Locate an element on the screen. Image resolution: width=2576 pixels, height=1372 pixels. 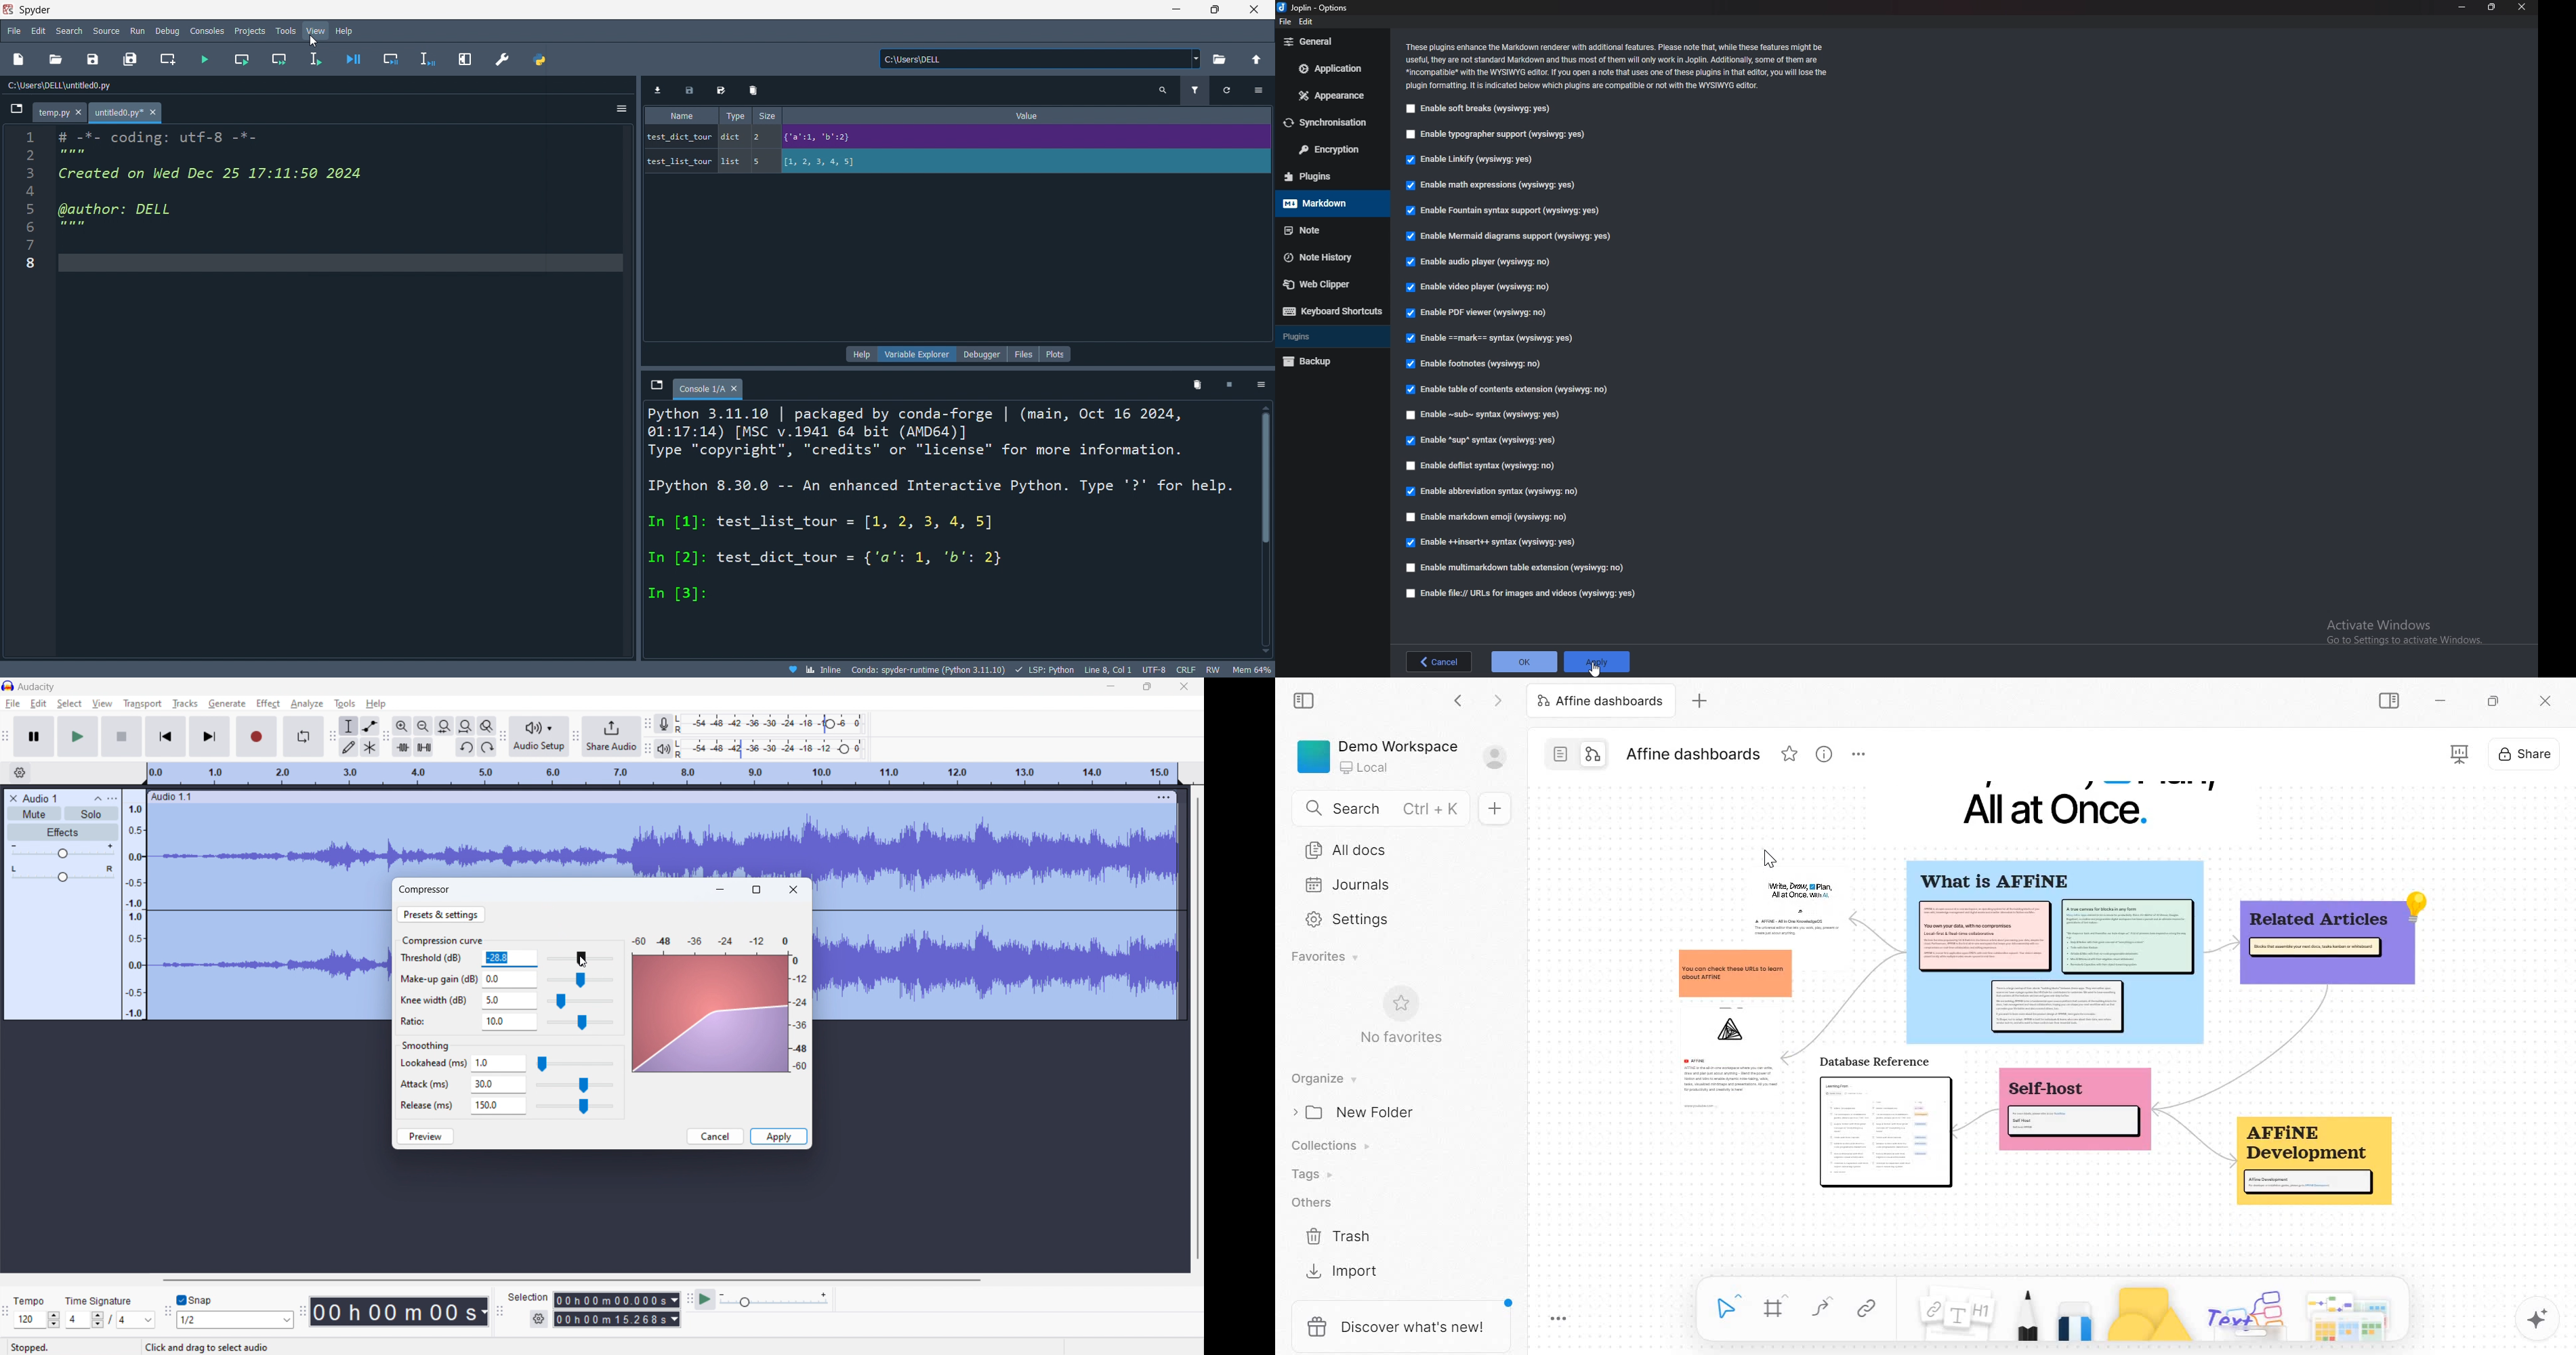
enable abbreviation syntax is located at coordinates (1501, 491).